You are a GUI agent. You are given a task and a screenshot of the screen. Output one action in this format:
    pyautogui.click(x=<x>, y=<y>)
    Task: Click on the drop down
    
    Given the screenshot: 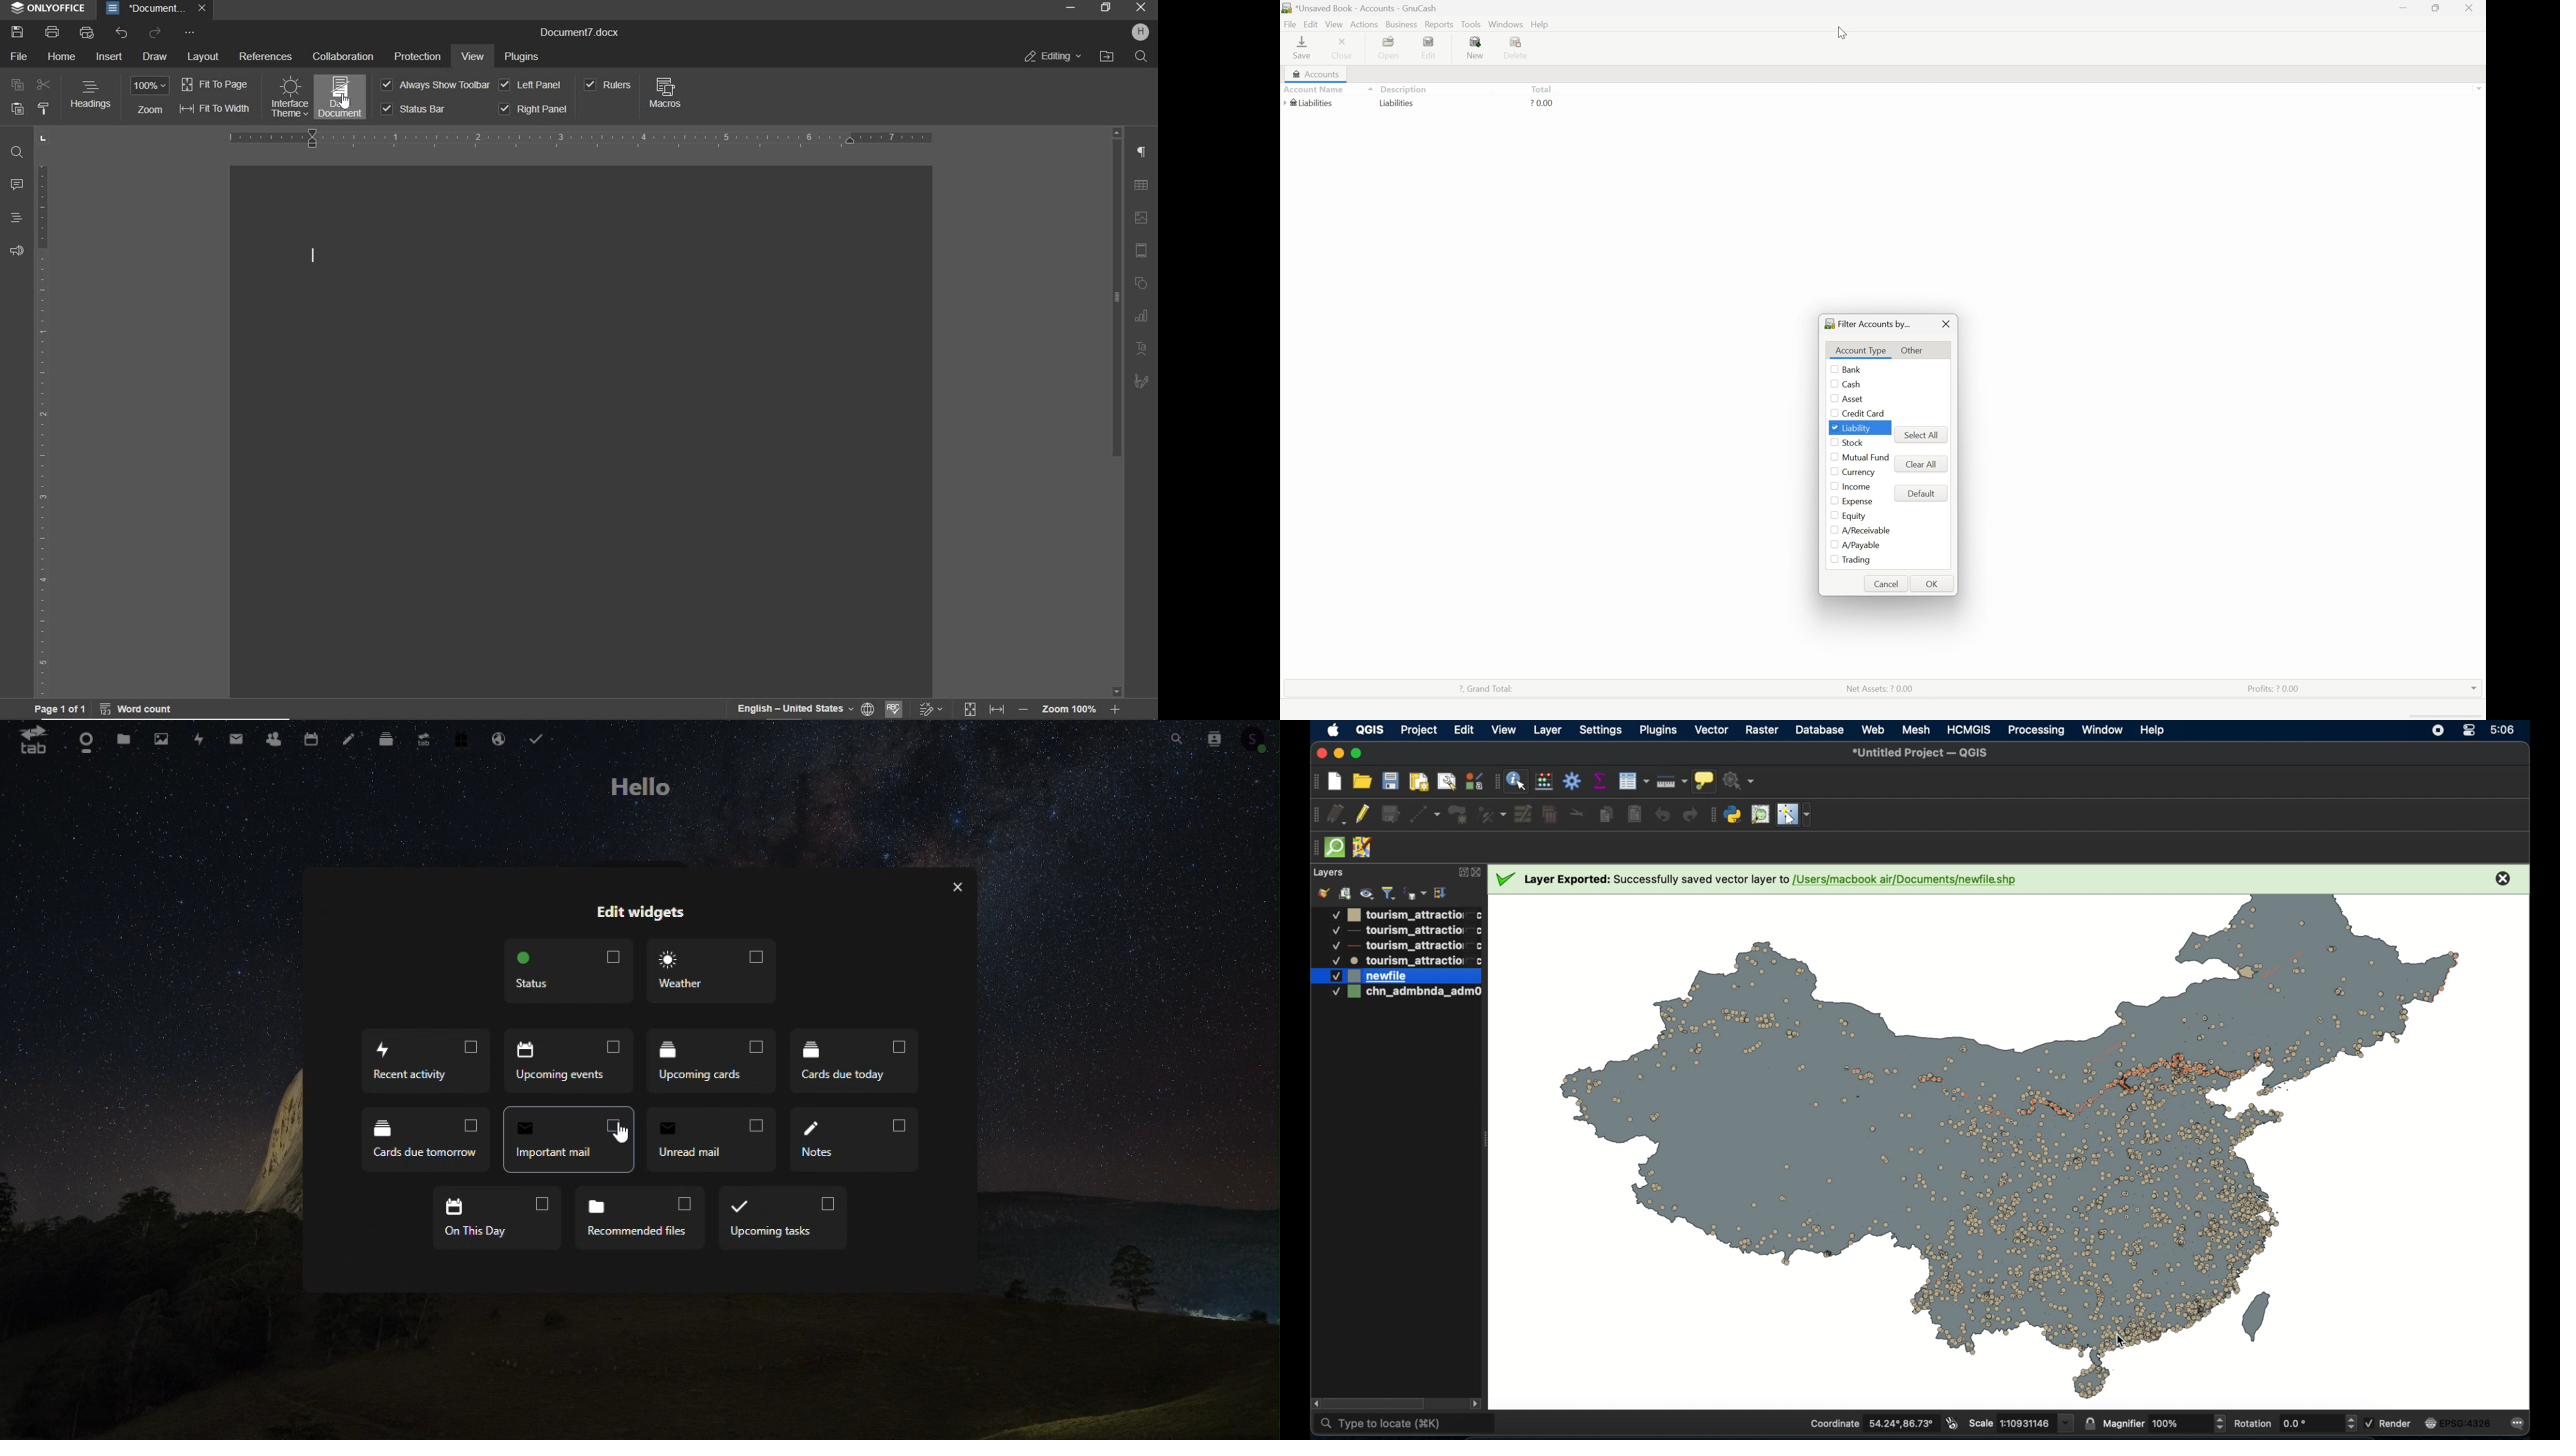 What is the action you would take?
    pyautogui.click(x=2471, y=688)
    